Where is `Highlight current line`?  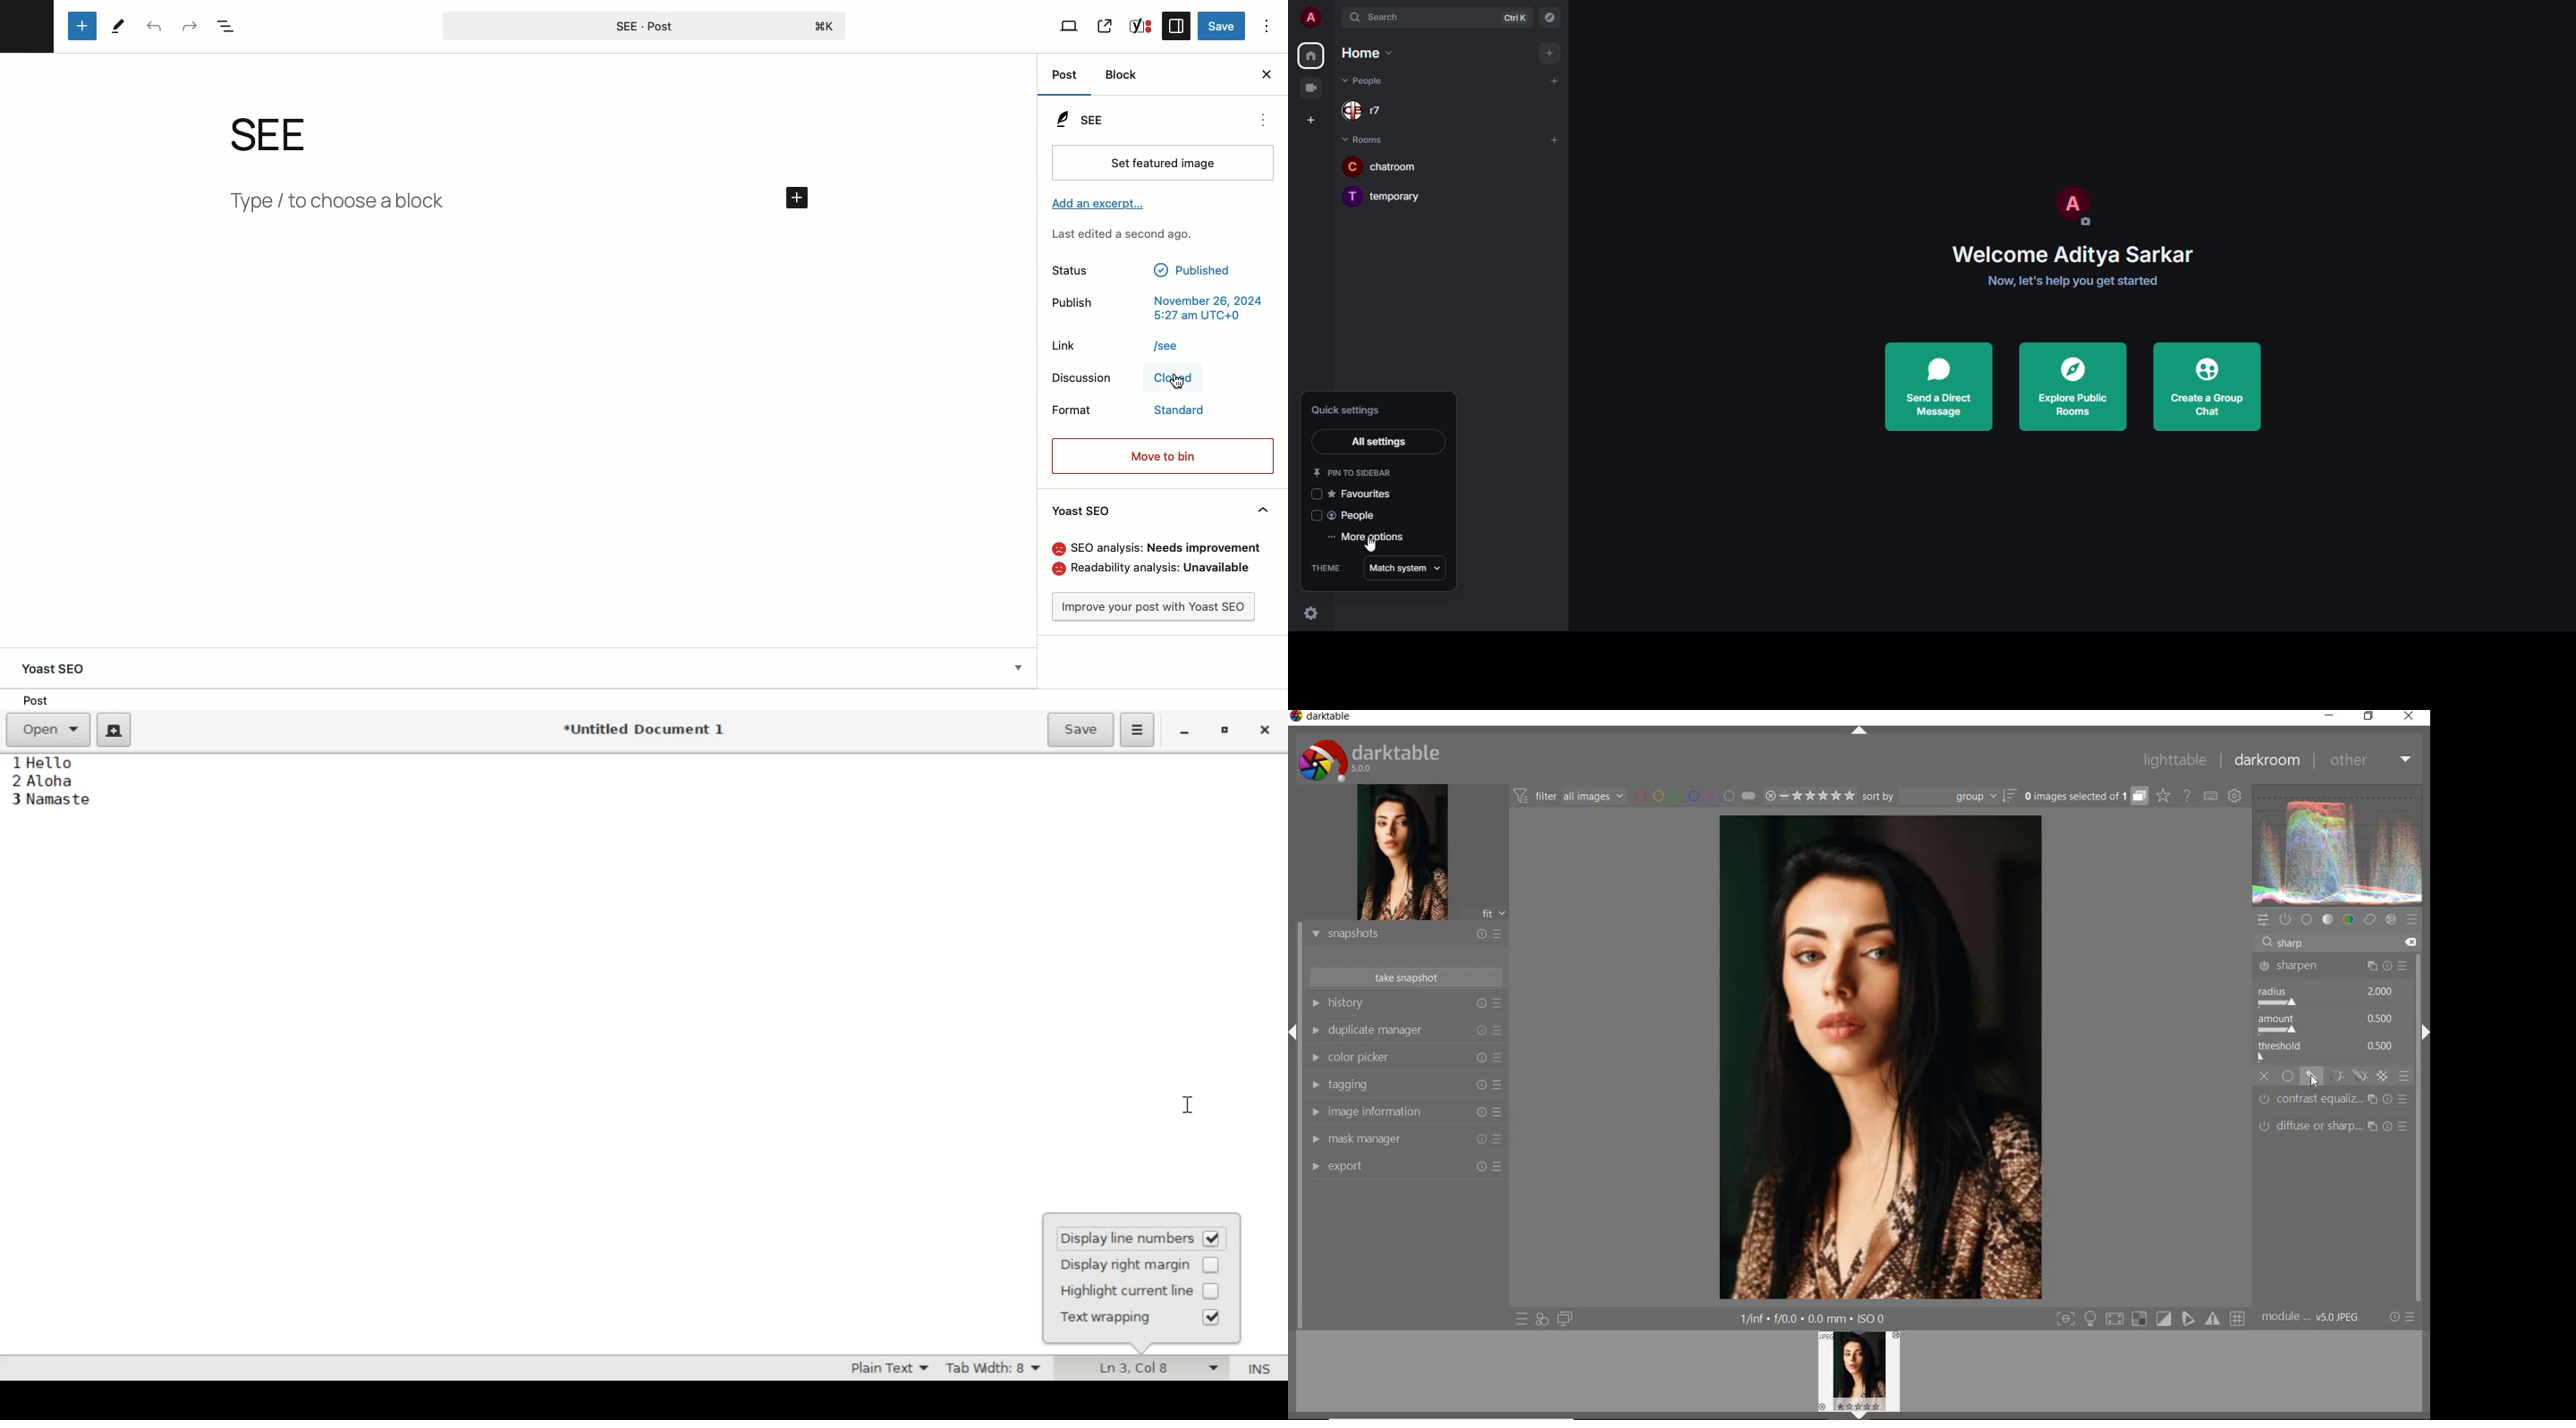 Highlight current line is located at coordinates (1122, 1291).